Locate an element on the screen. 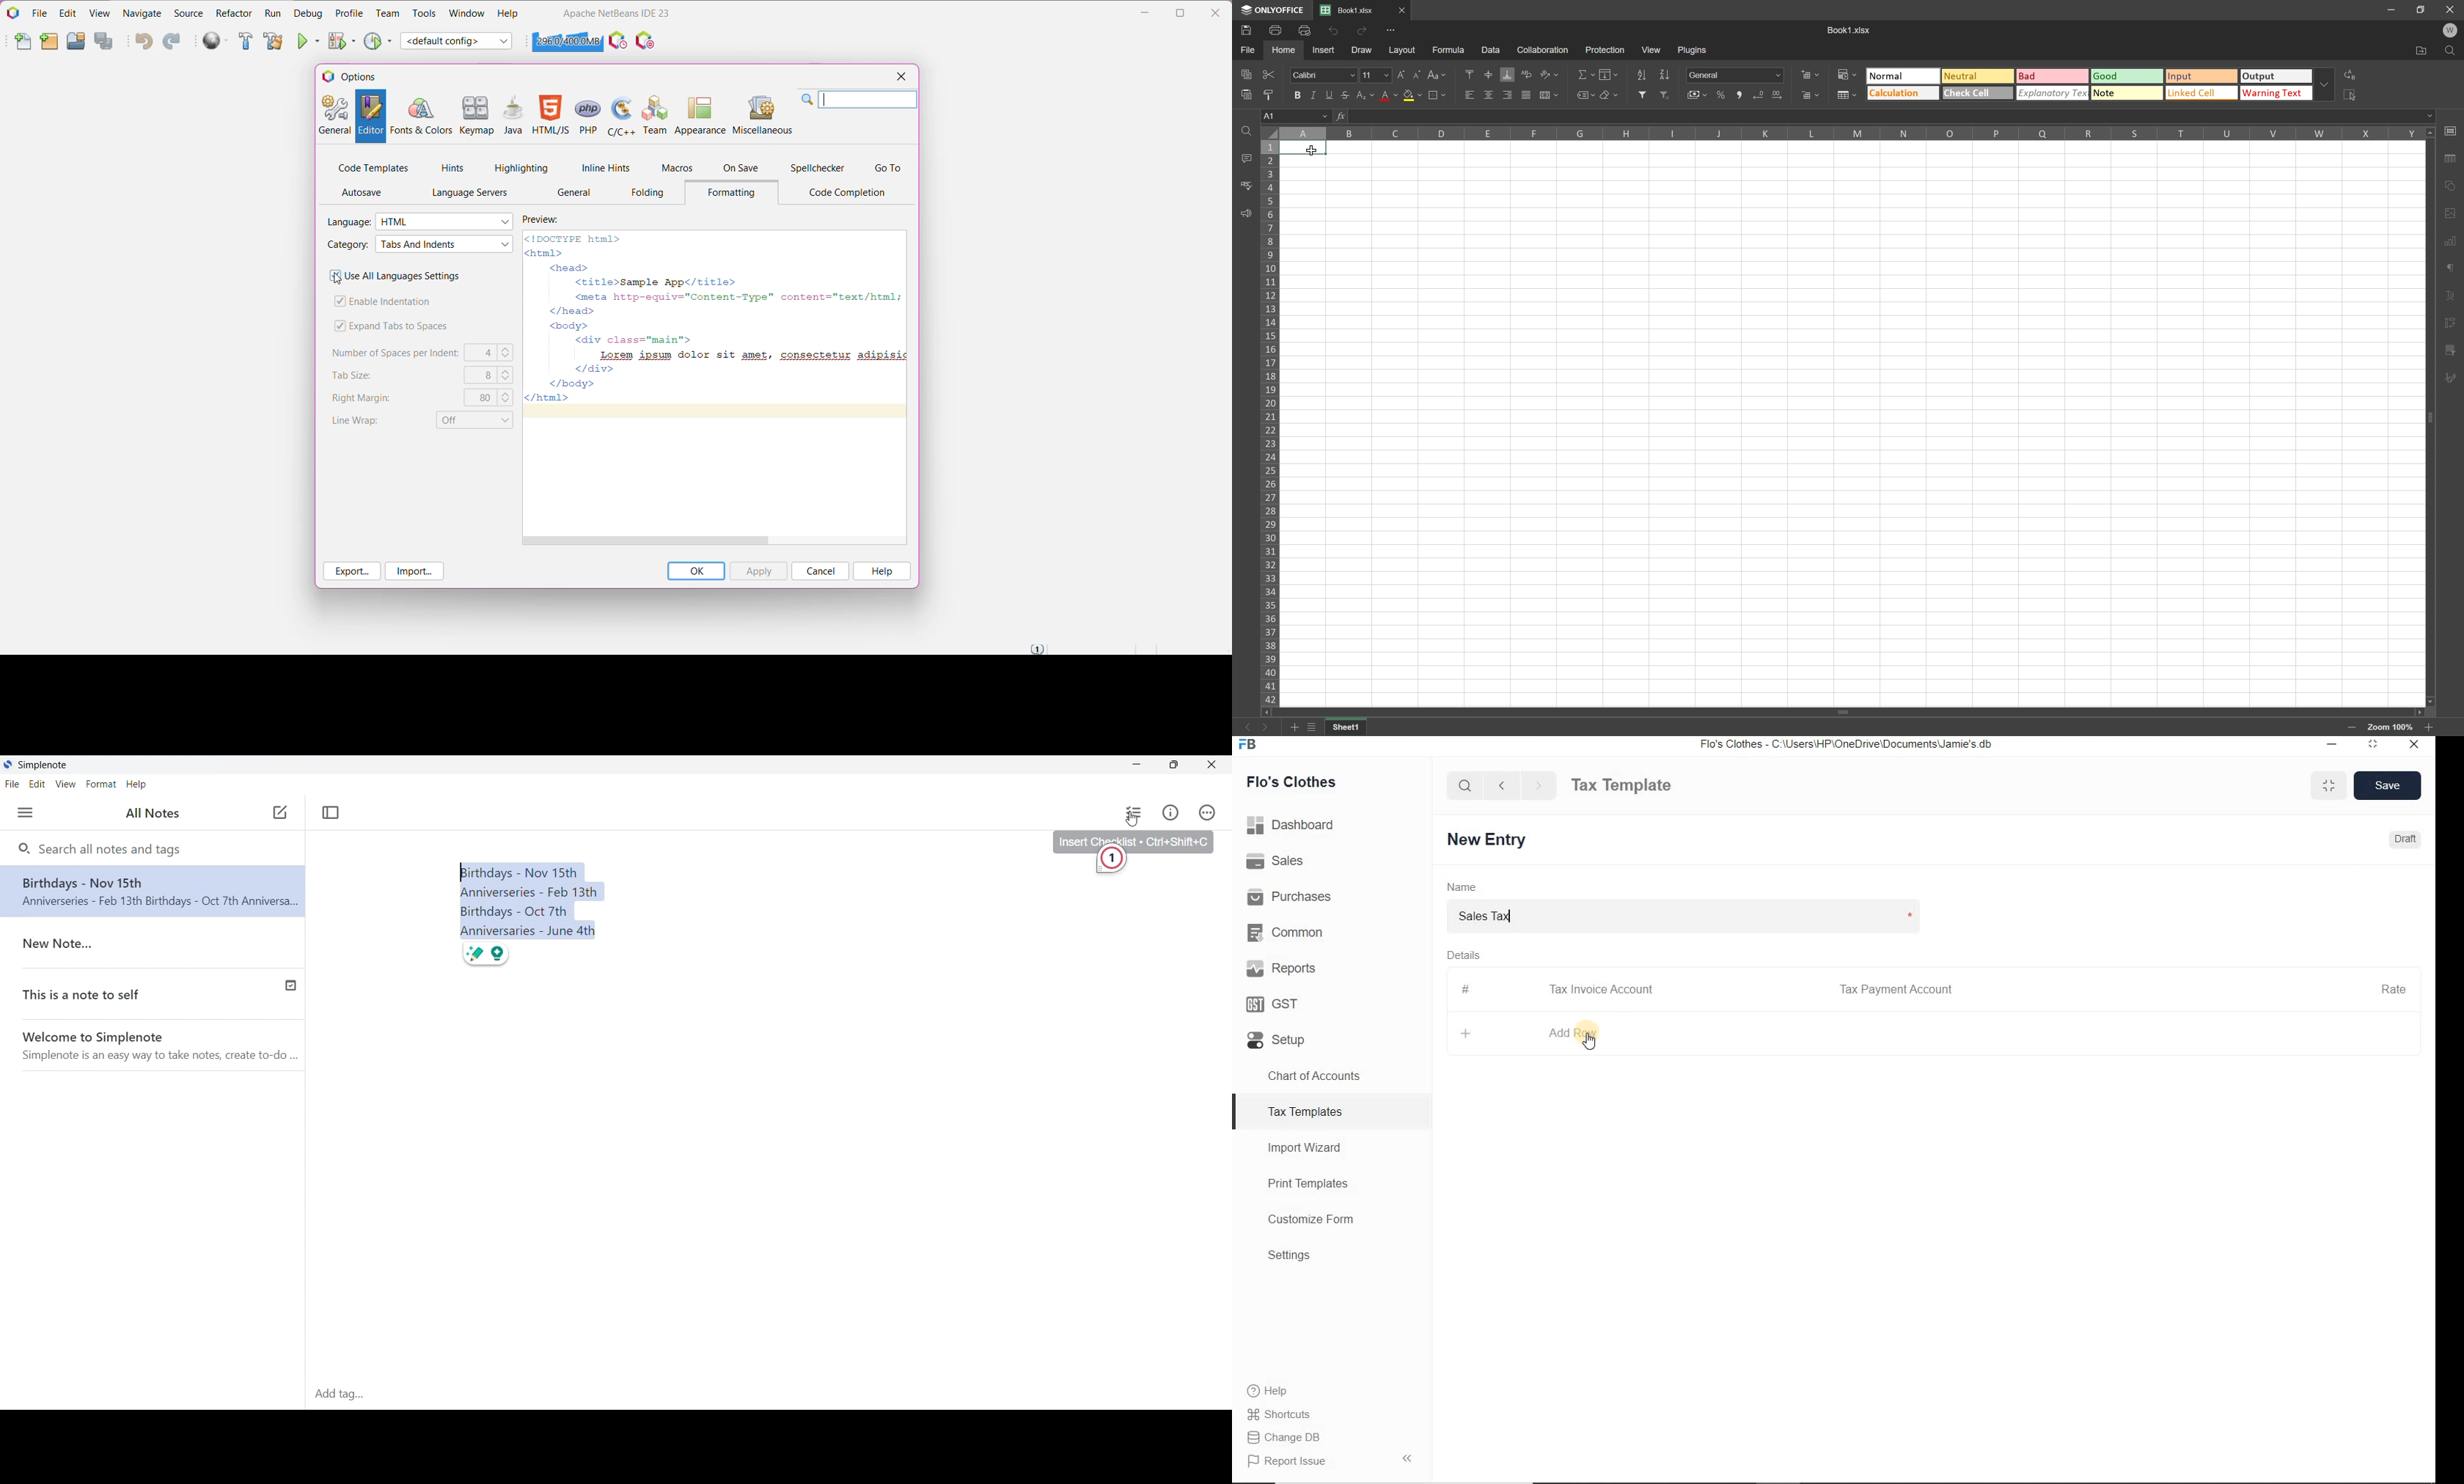 The image size is (2464, 1484). Formatting Tab opened is located at coordinates (735, 193).